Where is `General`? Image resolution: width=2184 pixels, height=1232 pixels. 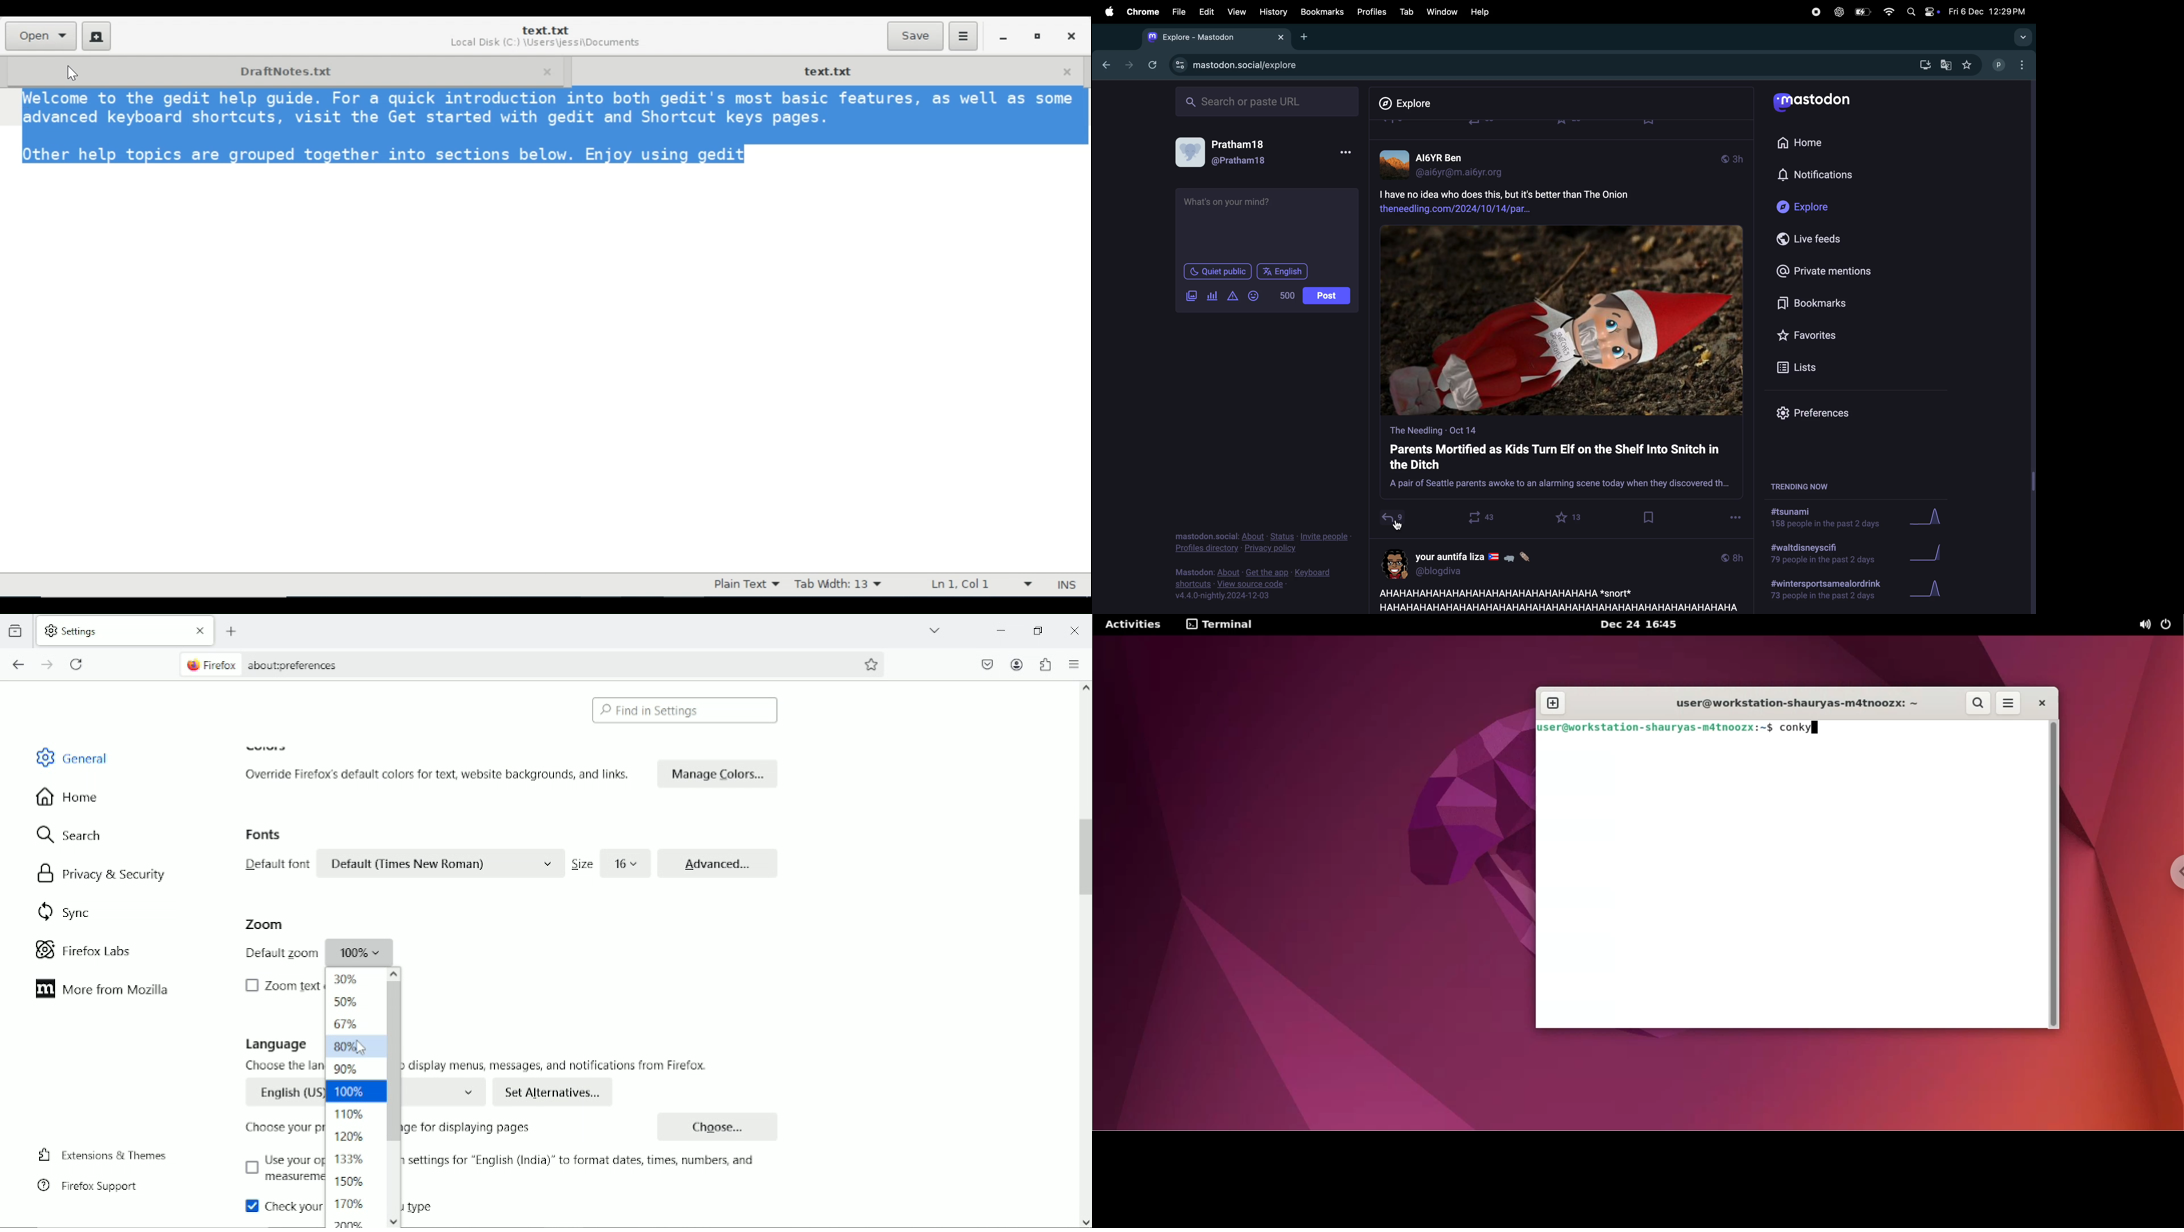
General is located at coordinates (75, 756).